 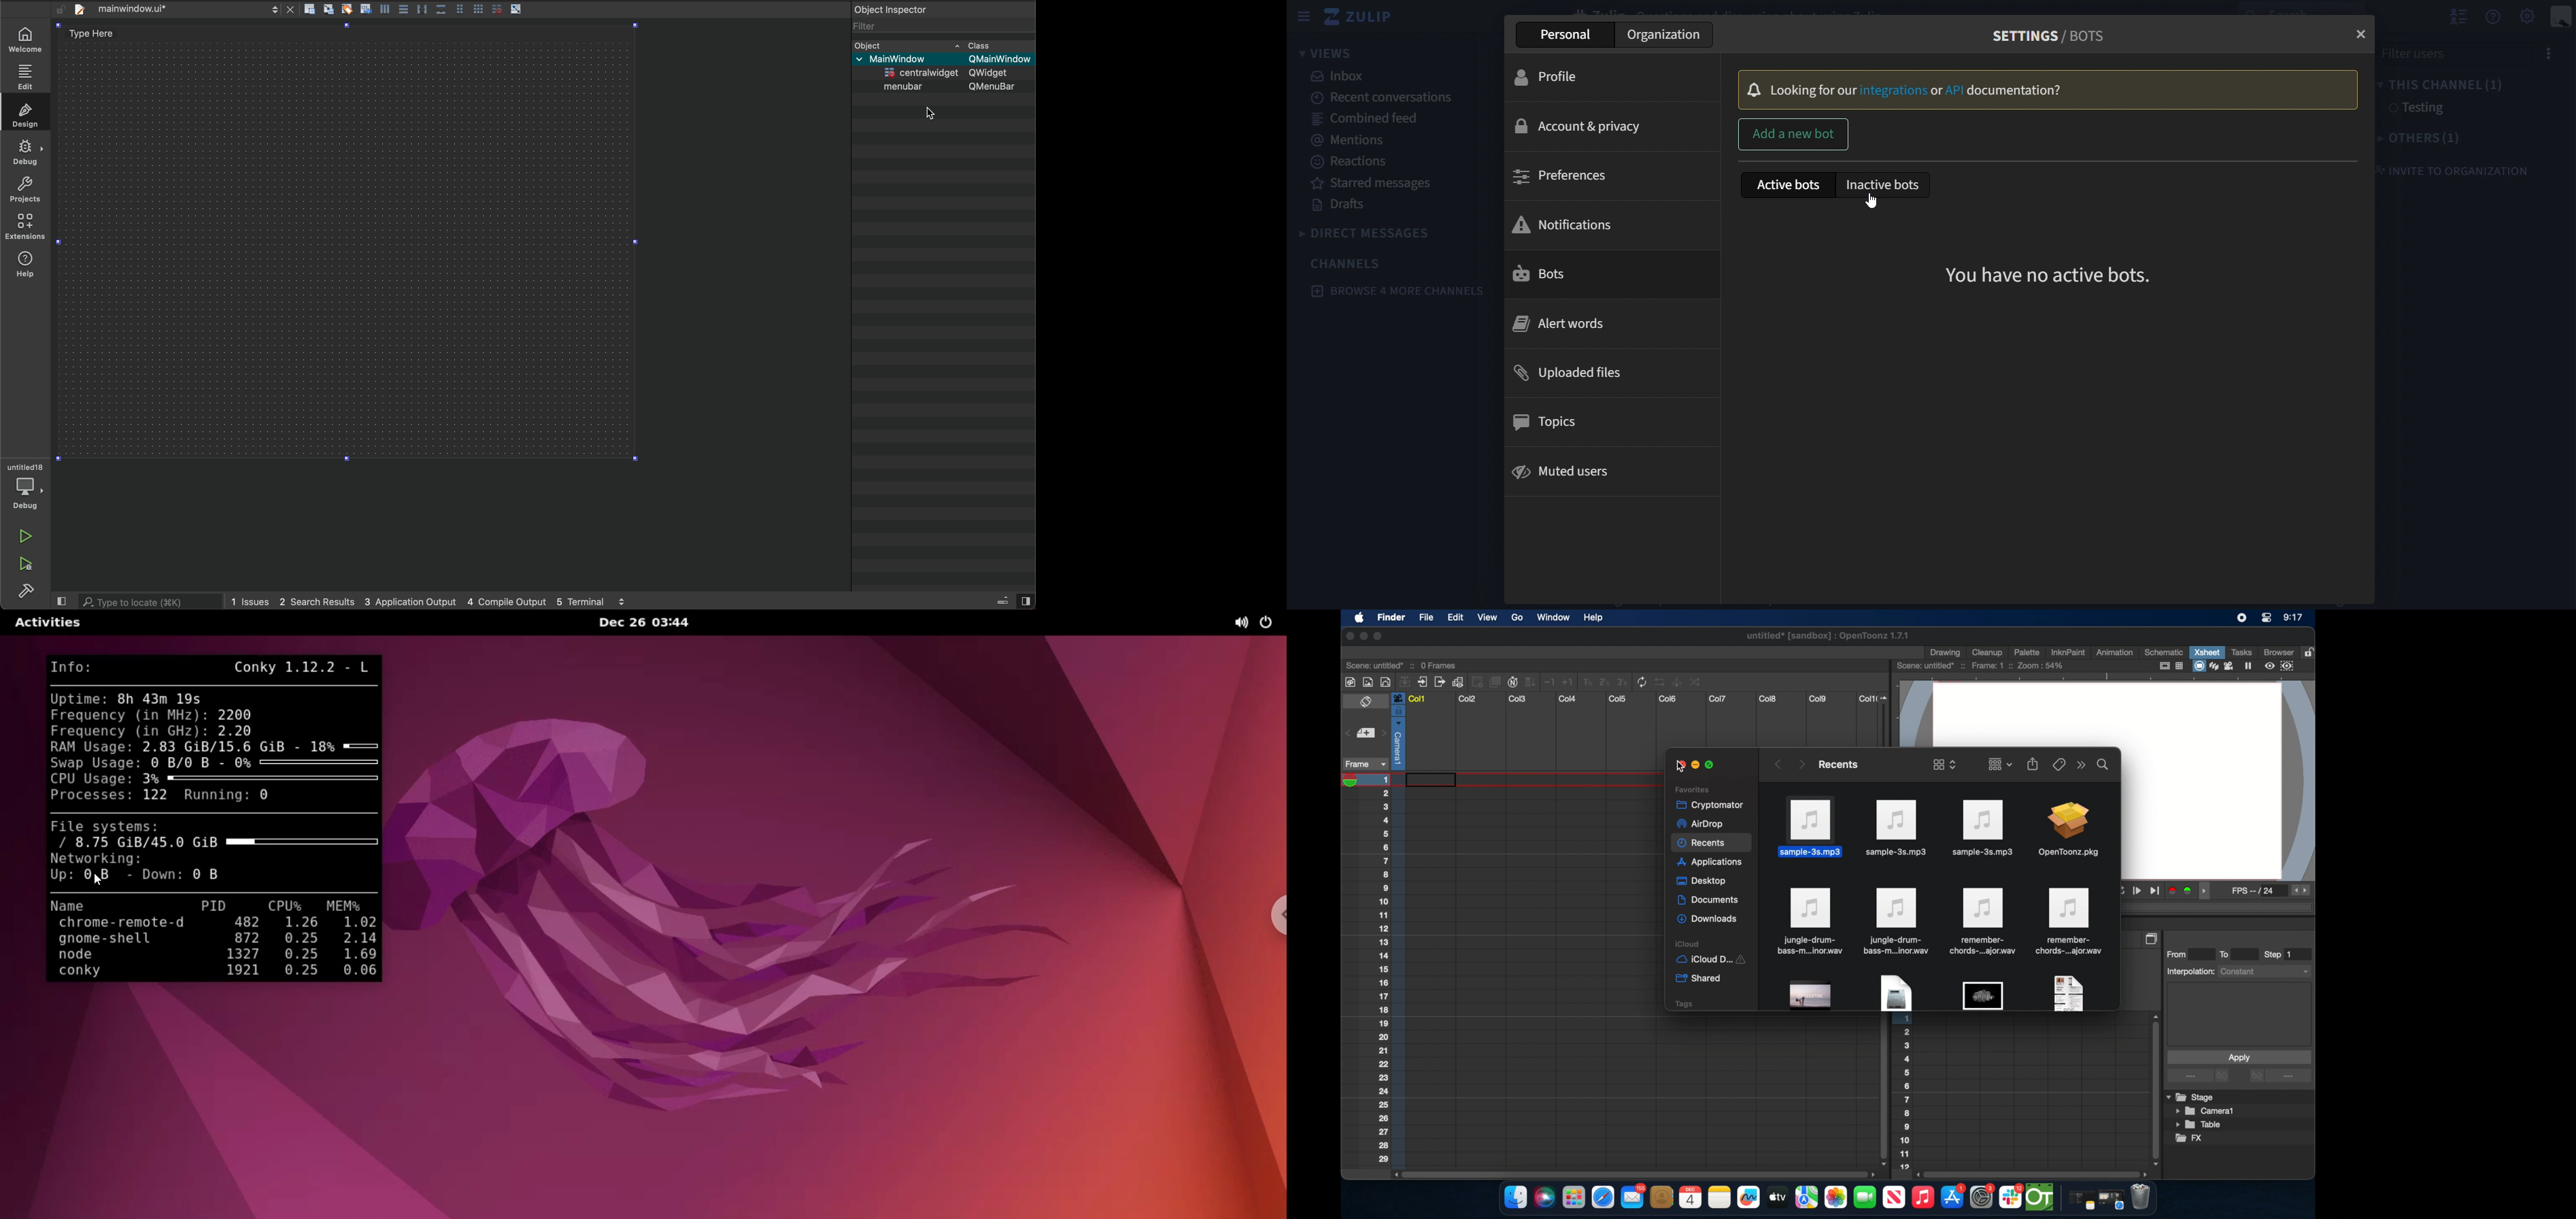 What do you see at coordinates (2281, 1077) in the screenshot?
I see `more options` at bounding box center [2281, 1077].